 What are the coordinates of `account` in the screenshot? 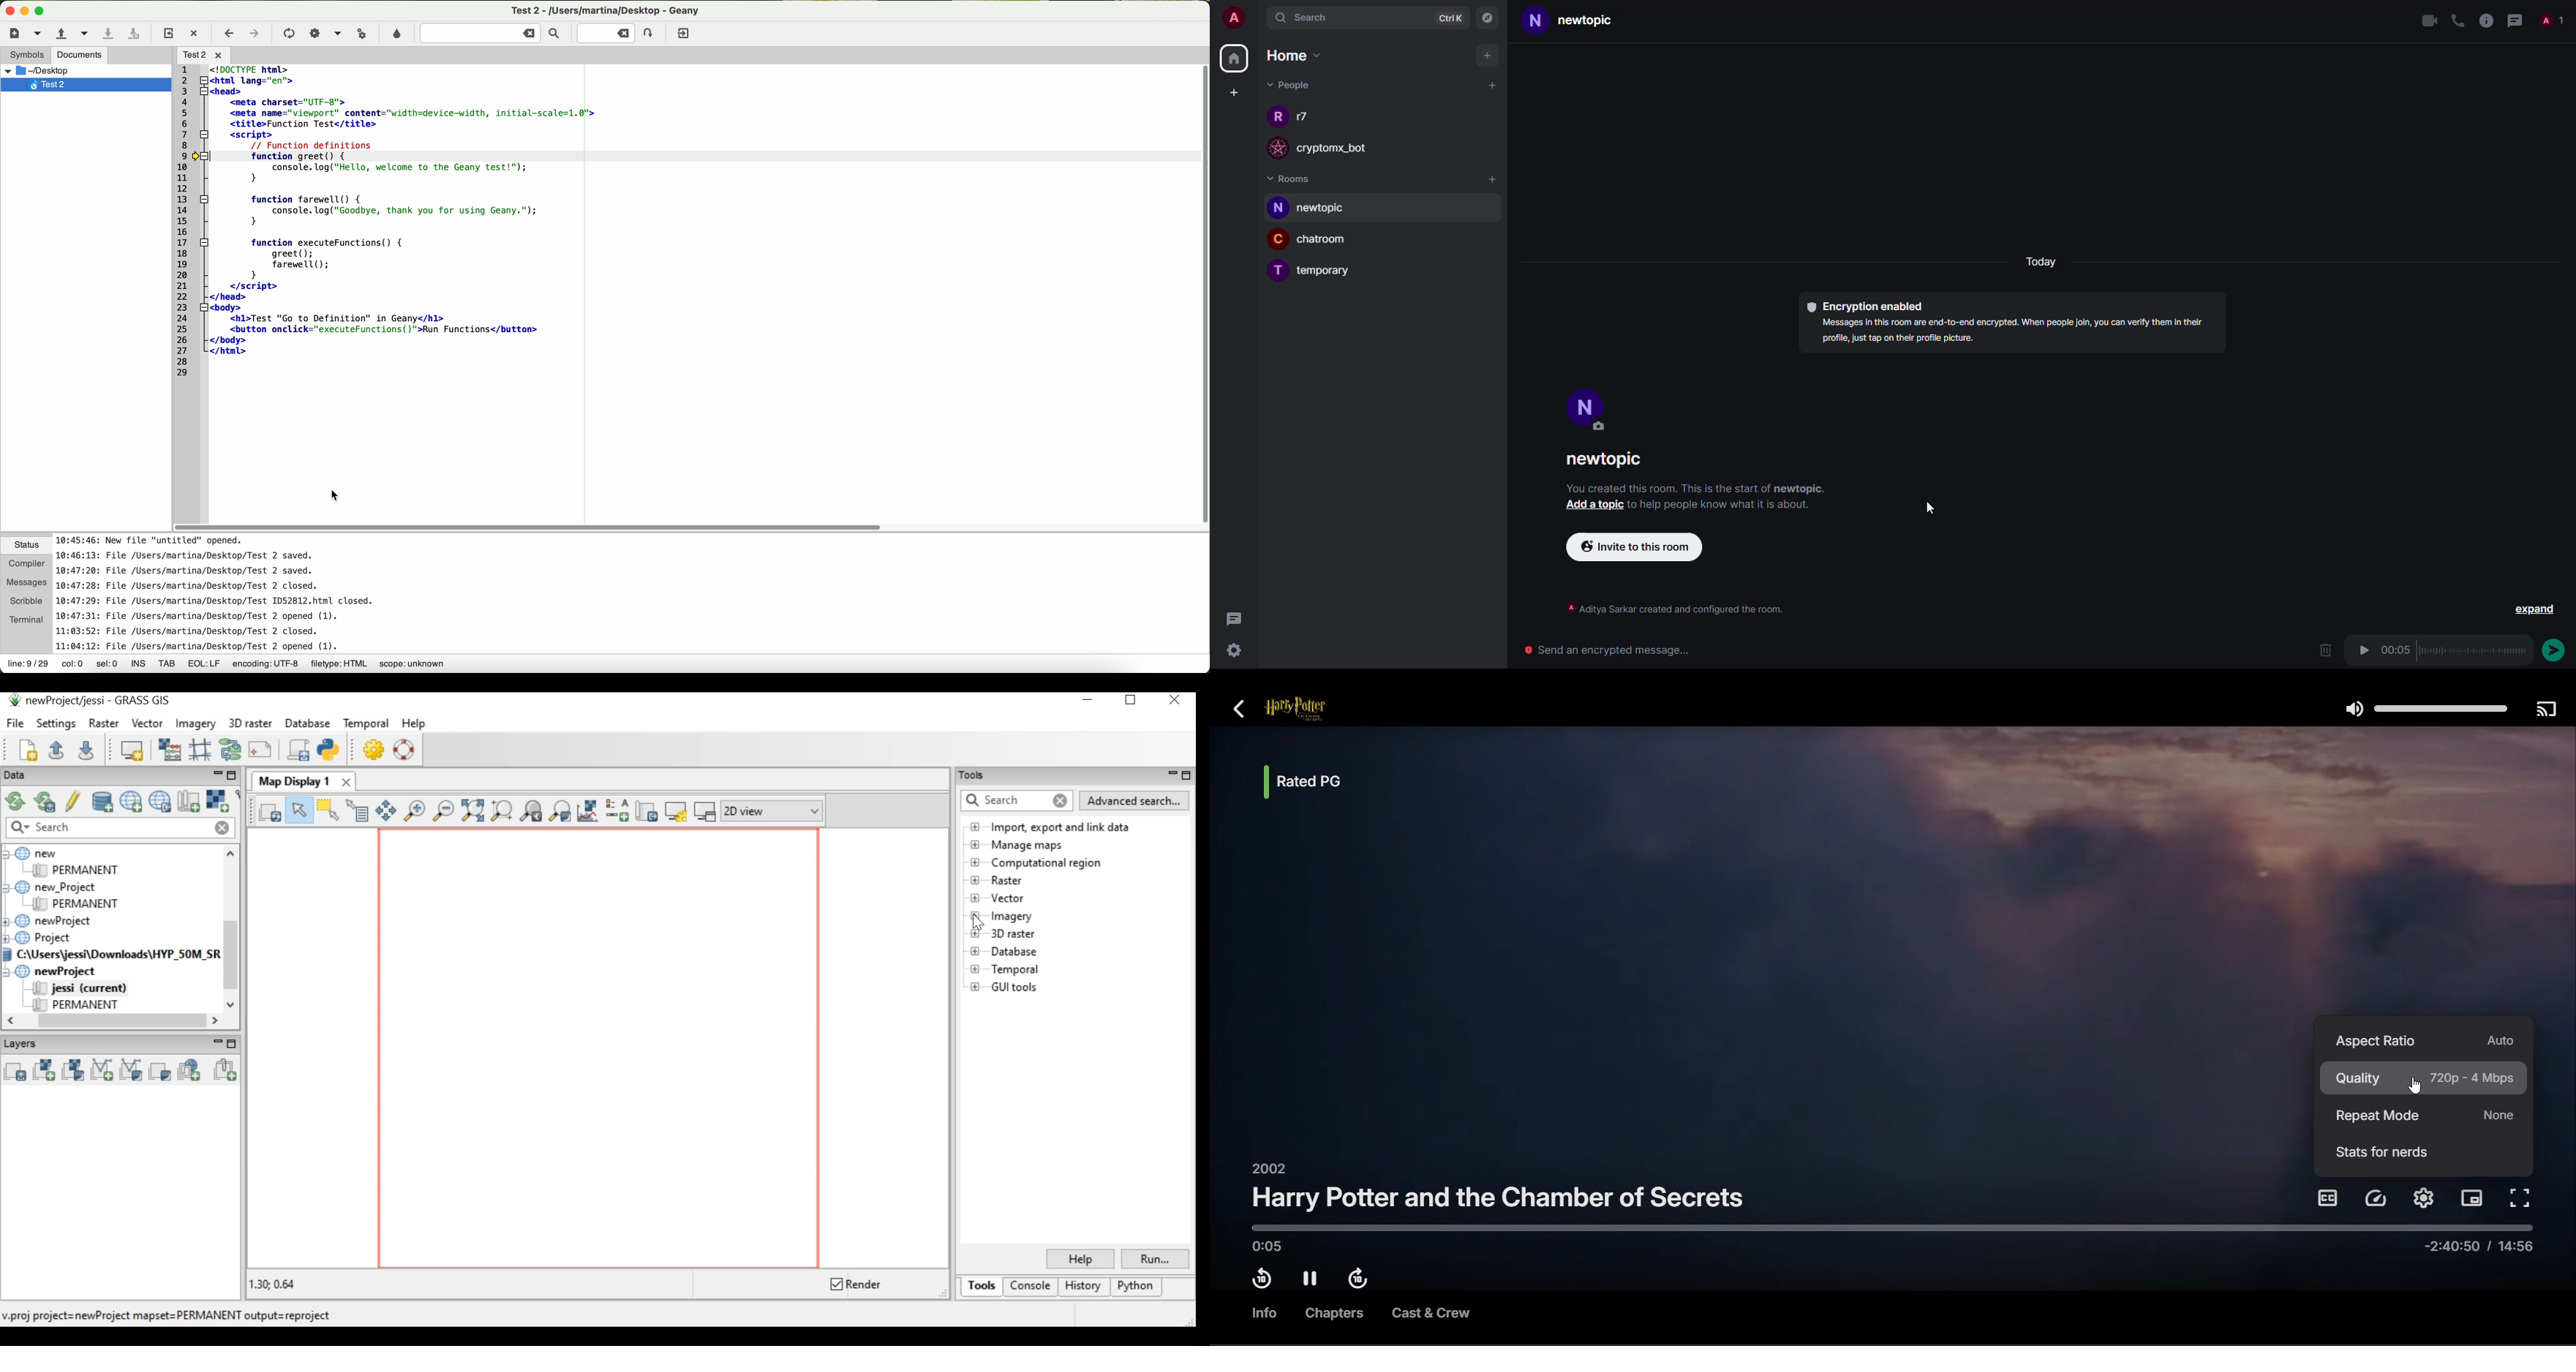 It's located at (1239, 20).